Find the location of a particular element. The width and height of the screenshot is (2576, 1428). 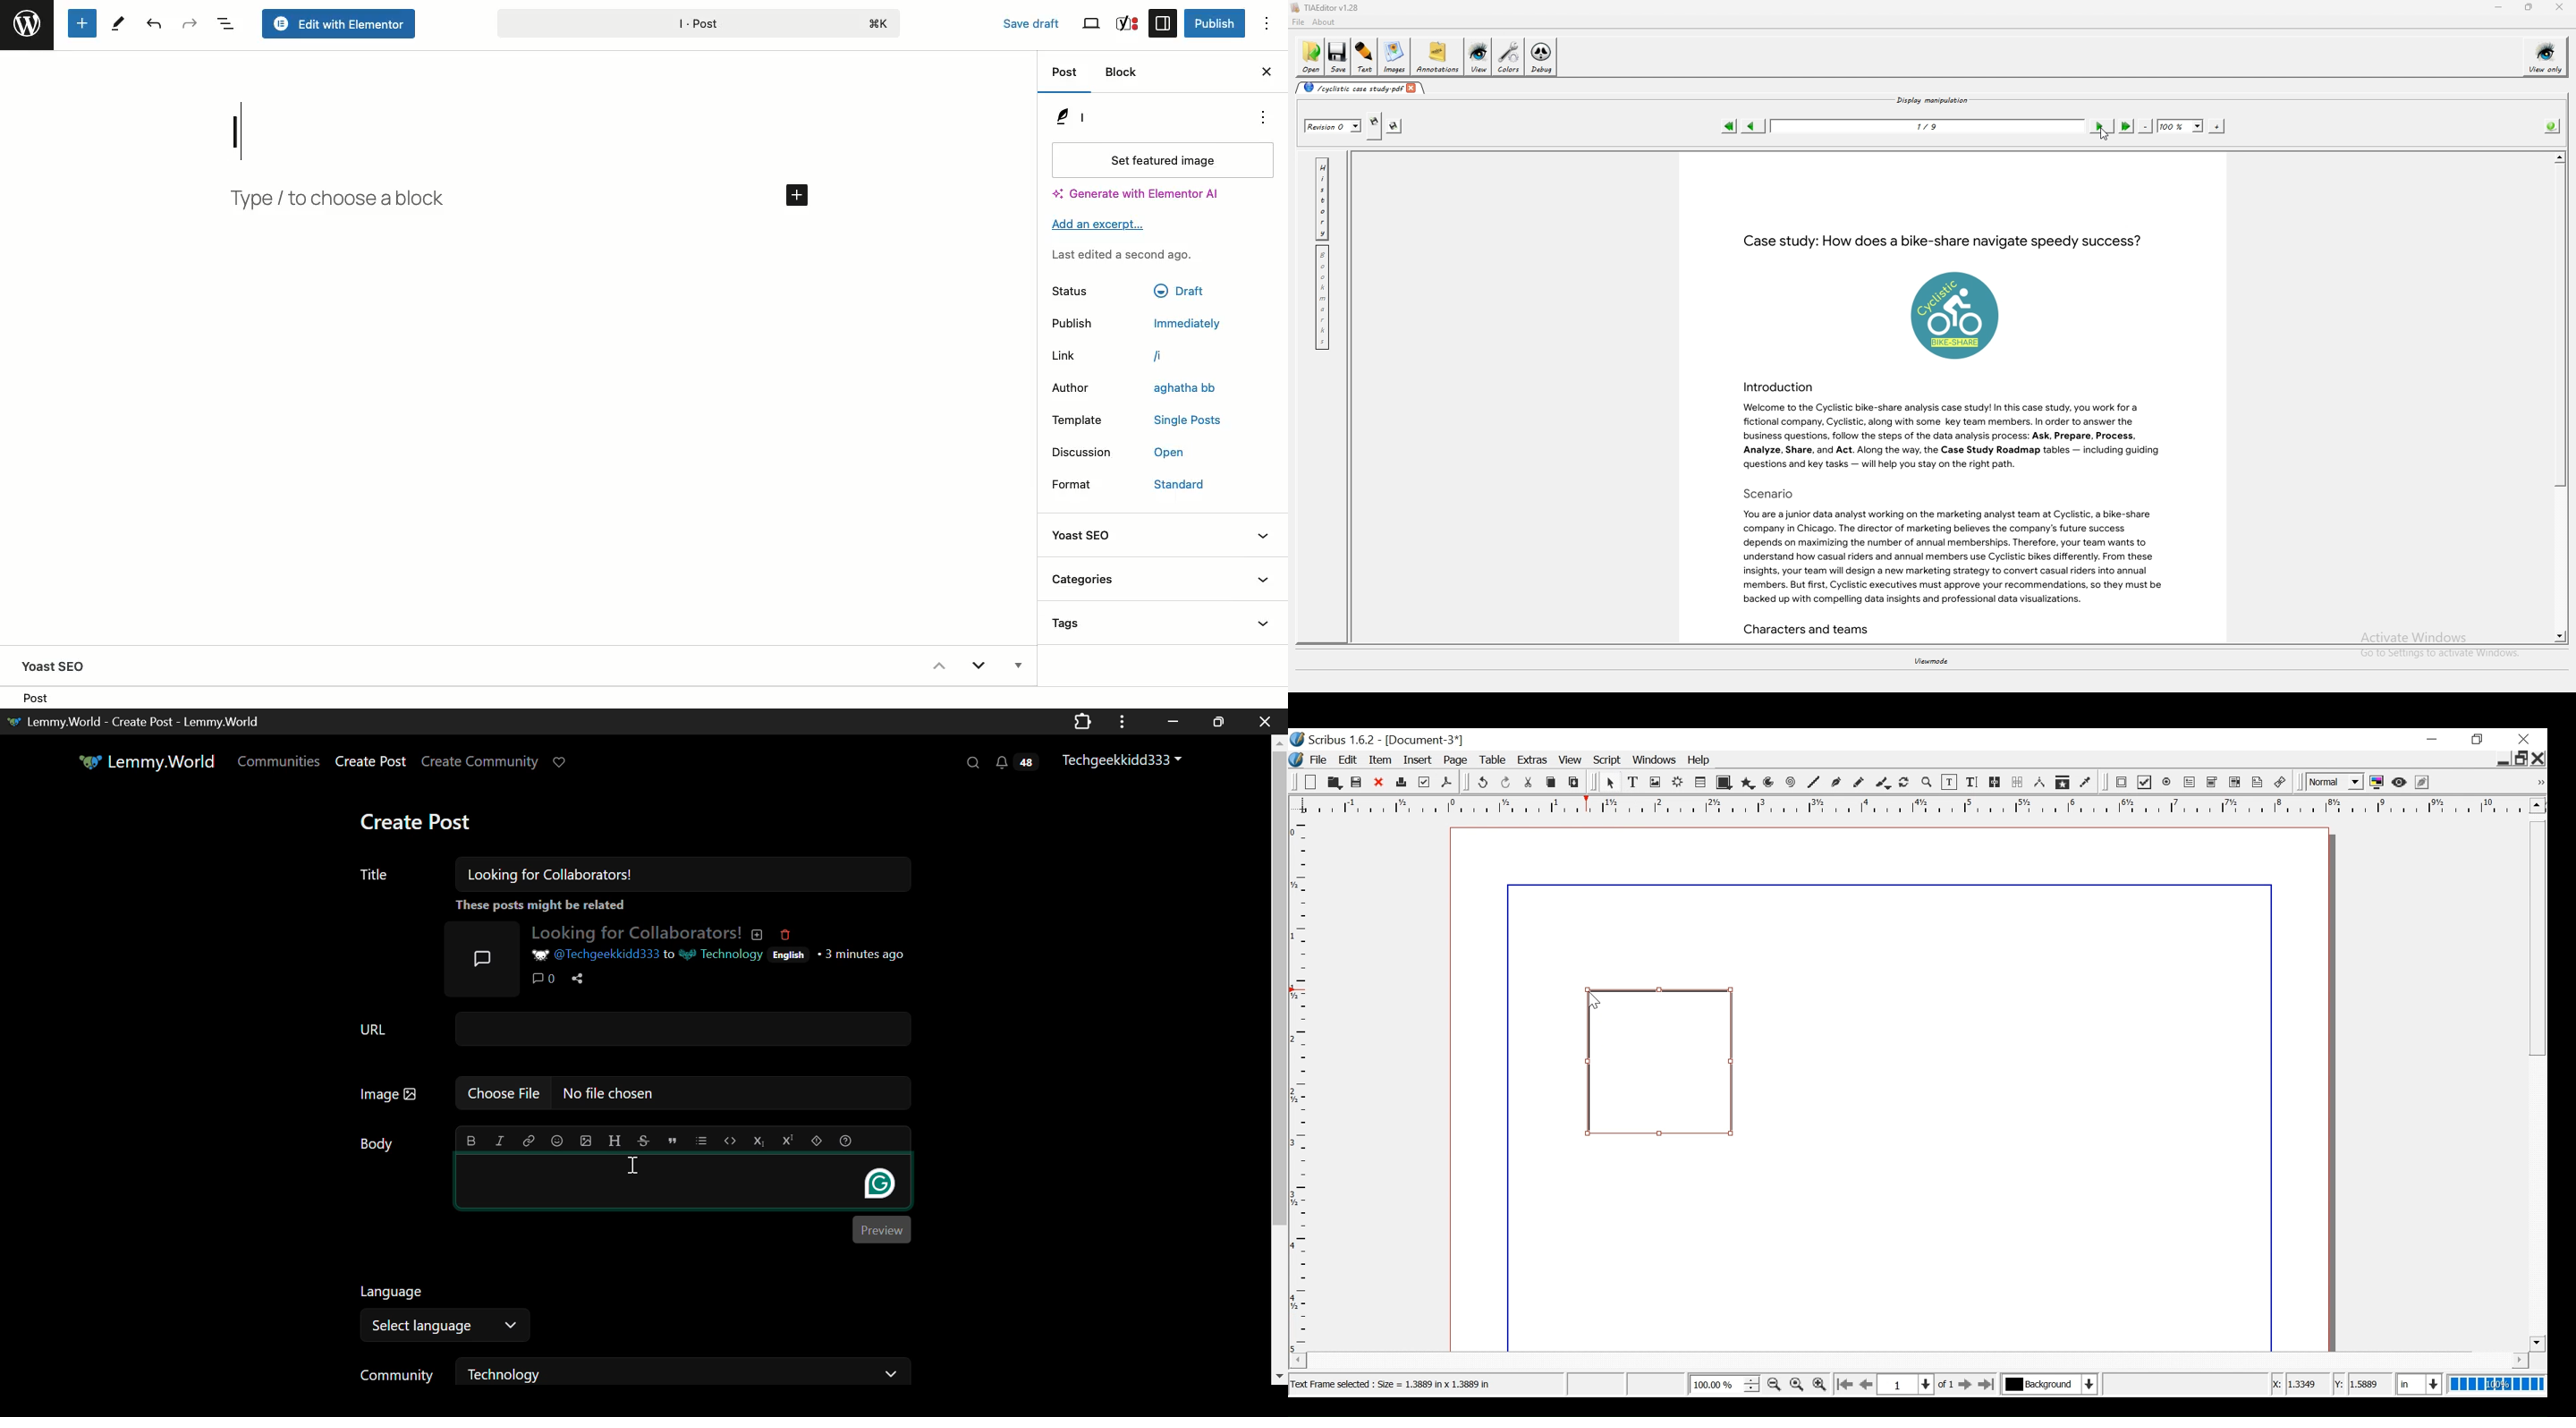

Close is located at coordinates (2526, 739).